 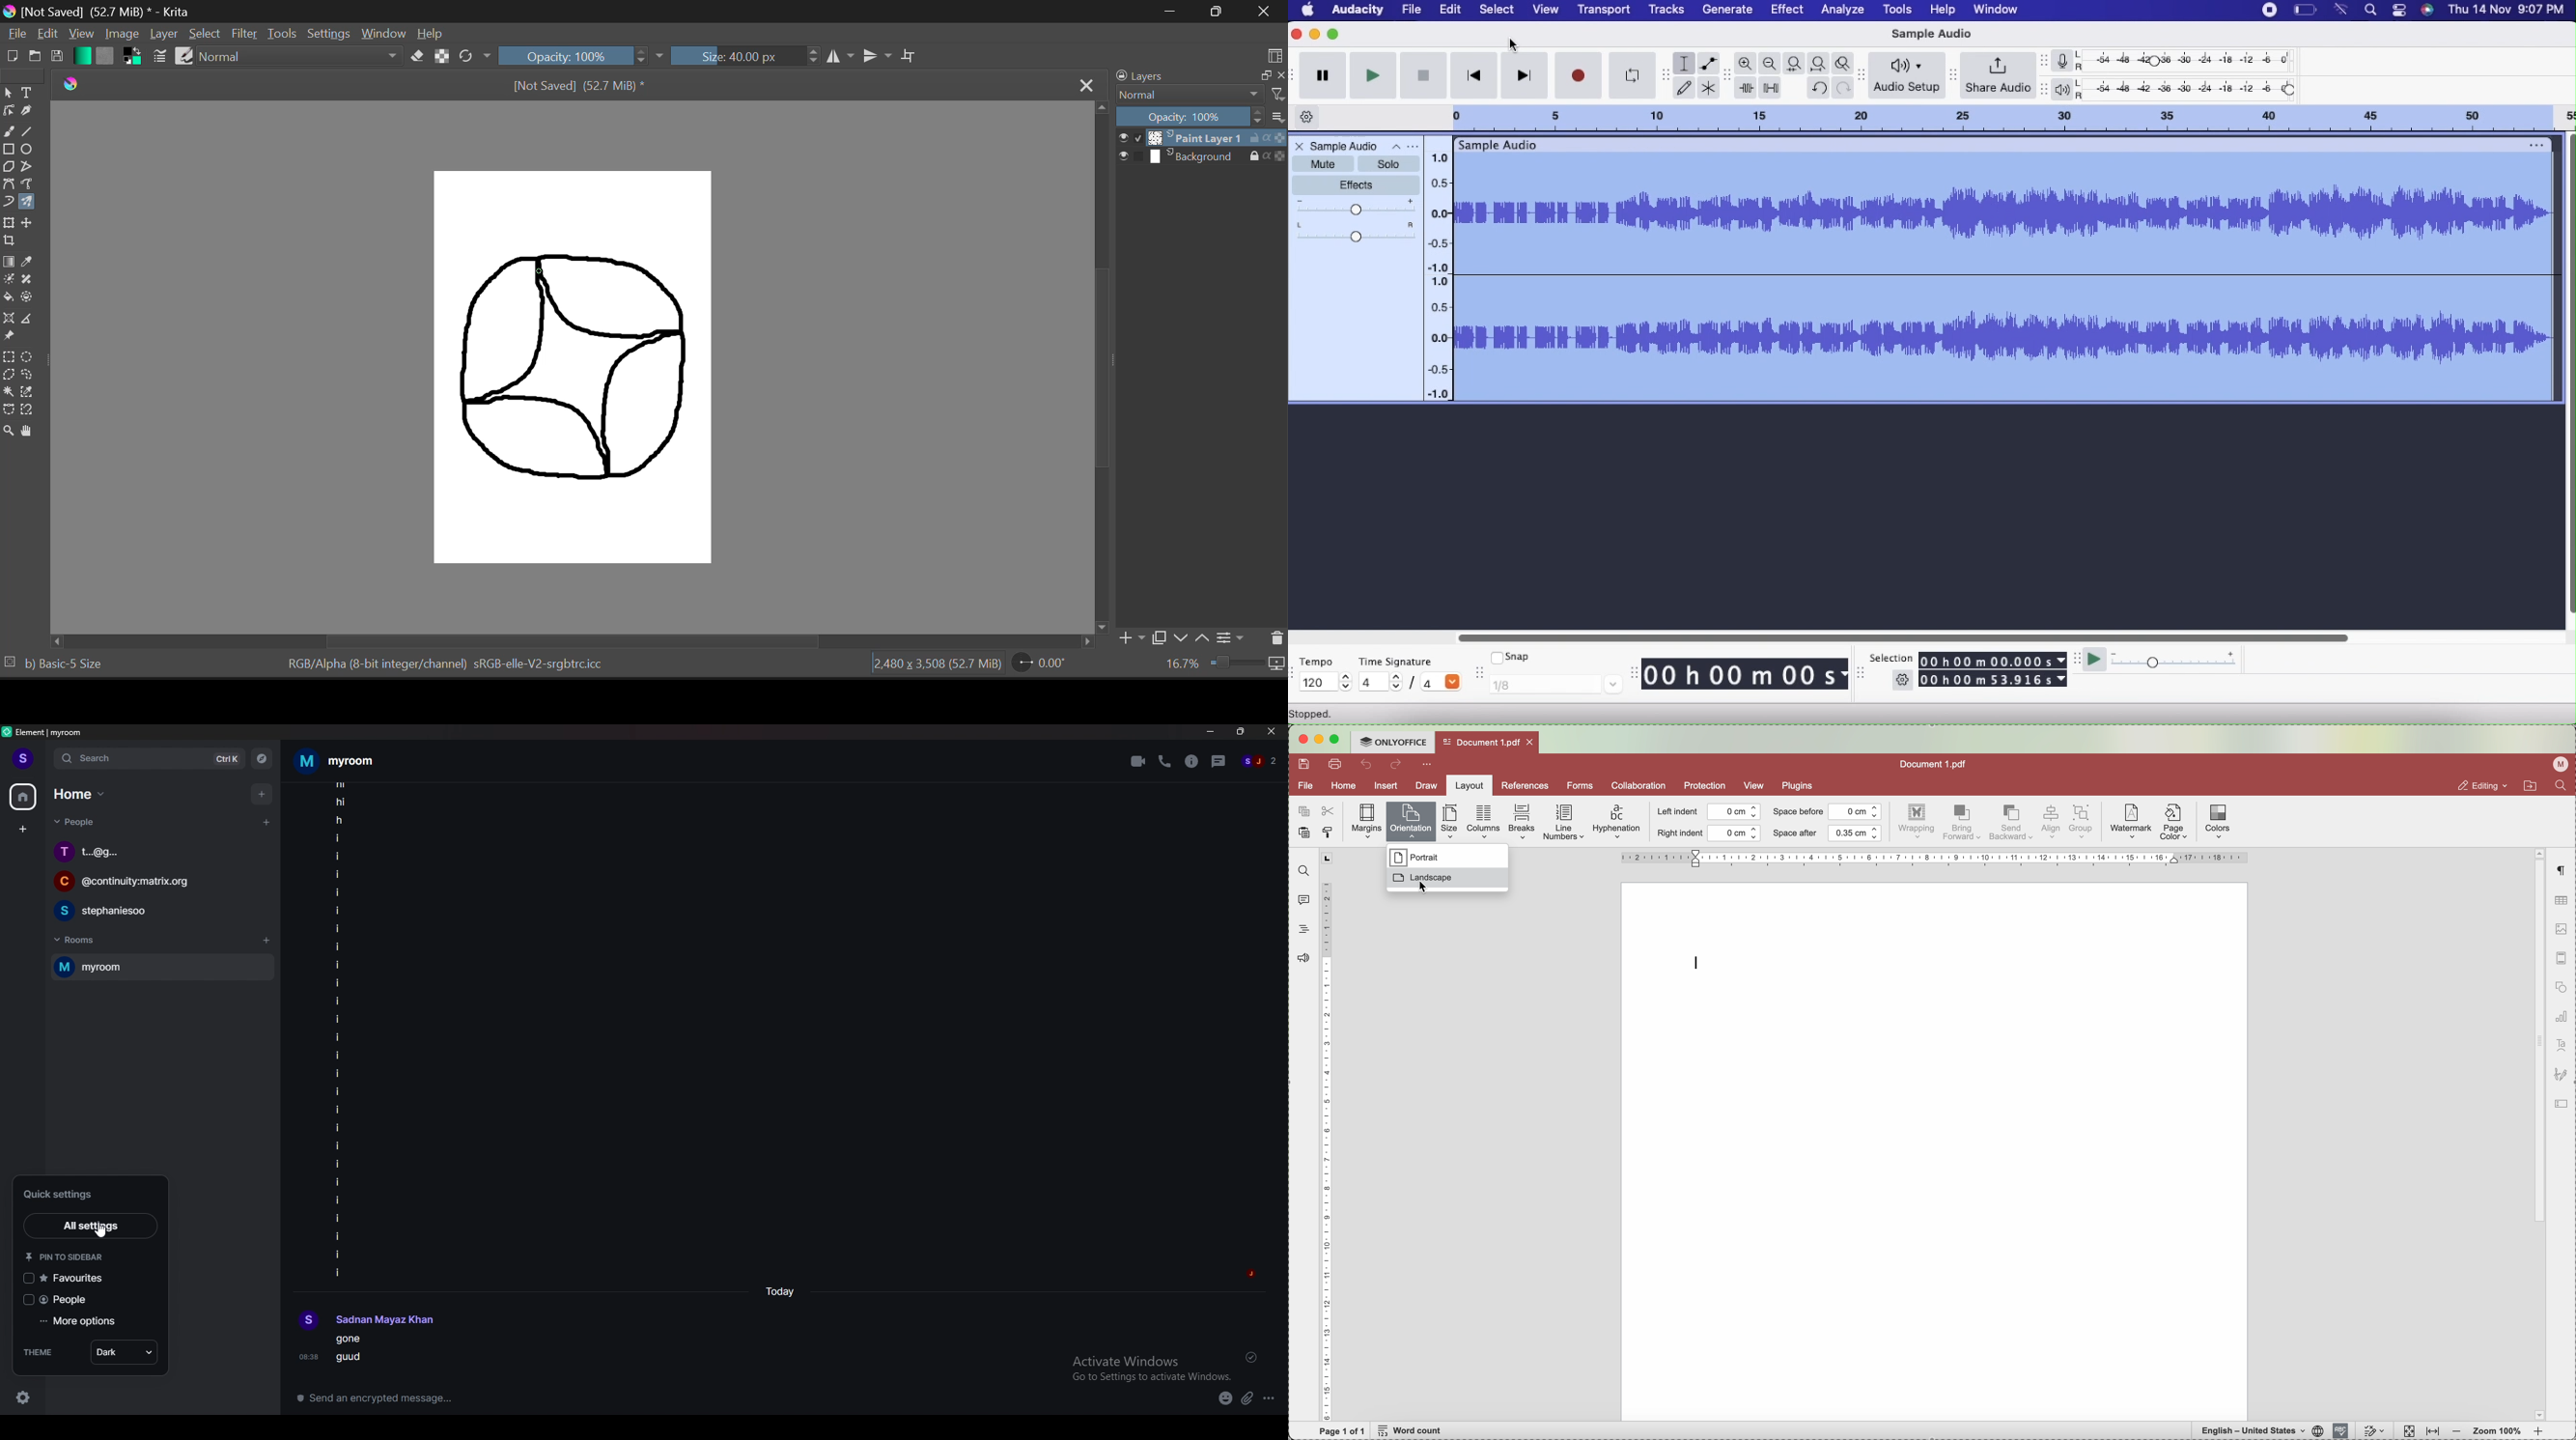 I want to click on Recording level, so click(x=2191, y=59).